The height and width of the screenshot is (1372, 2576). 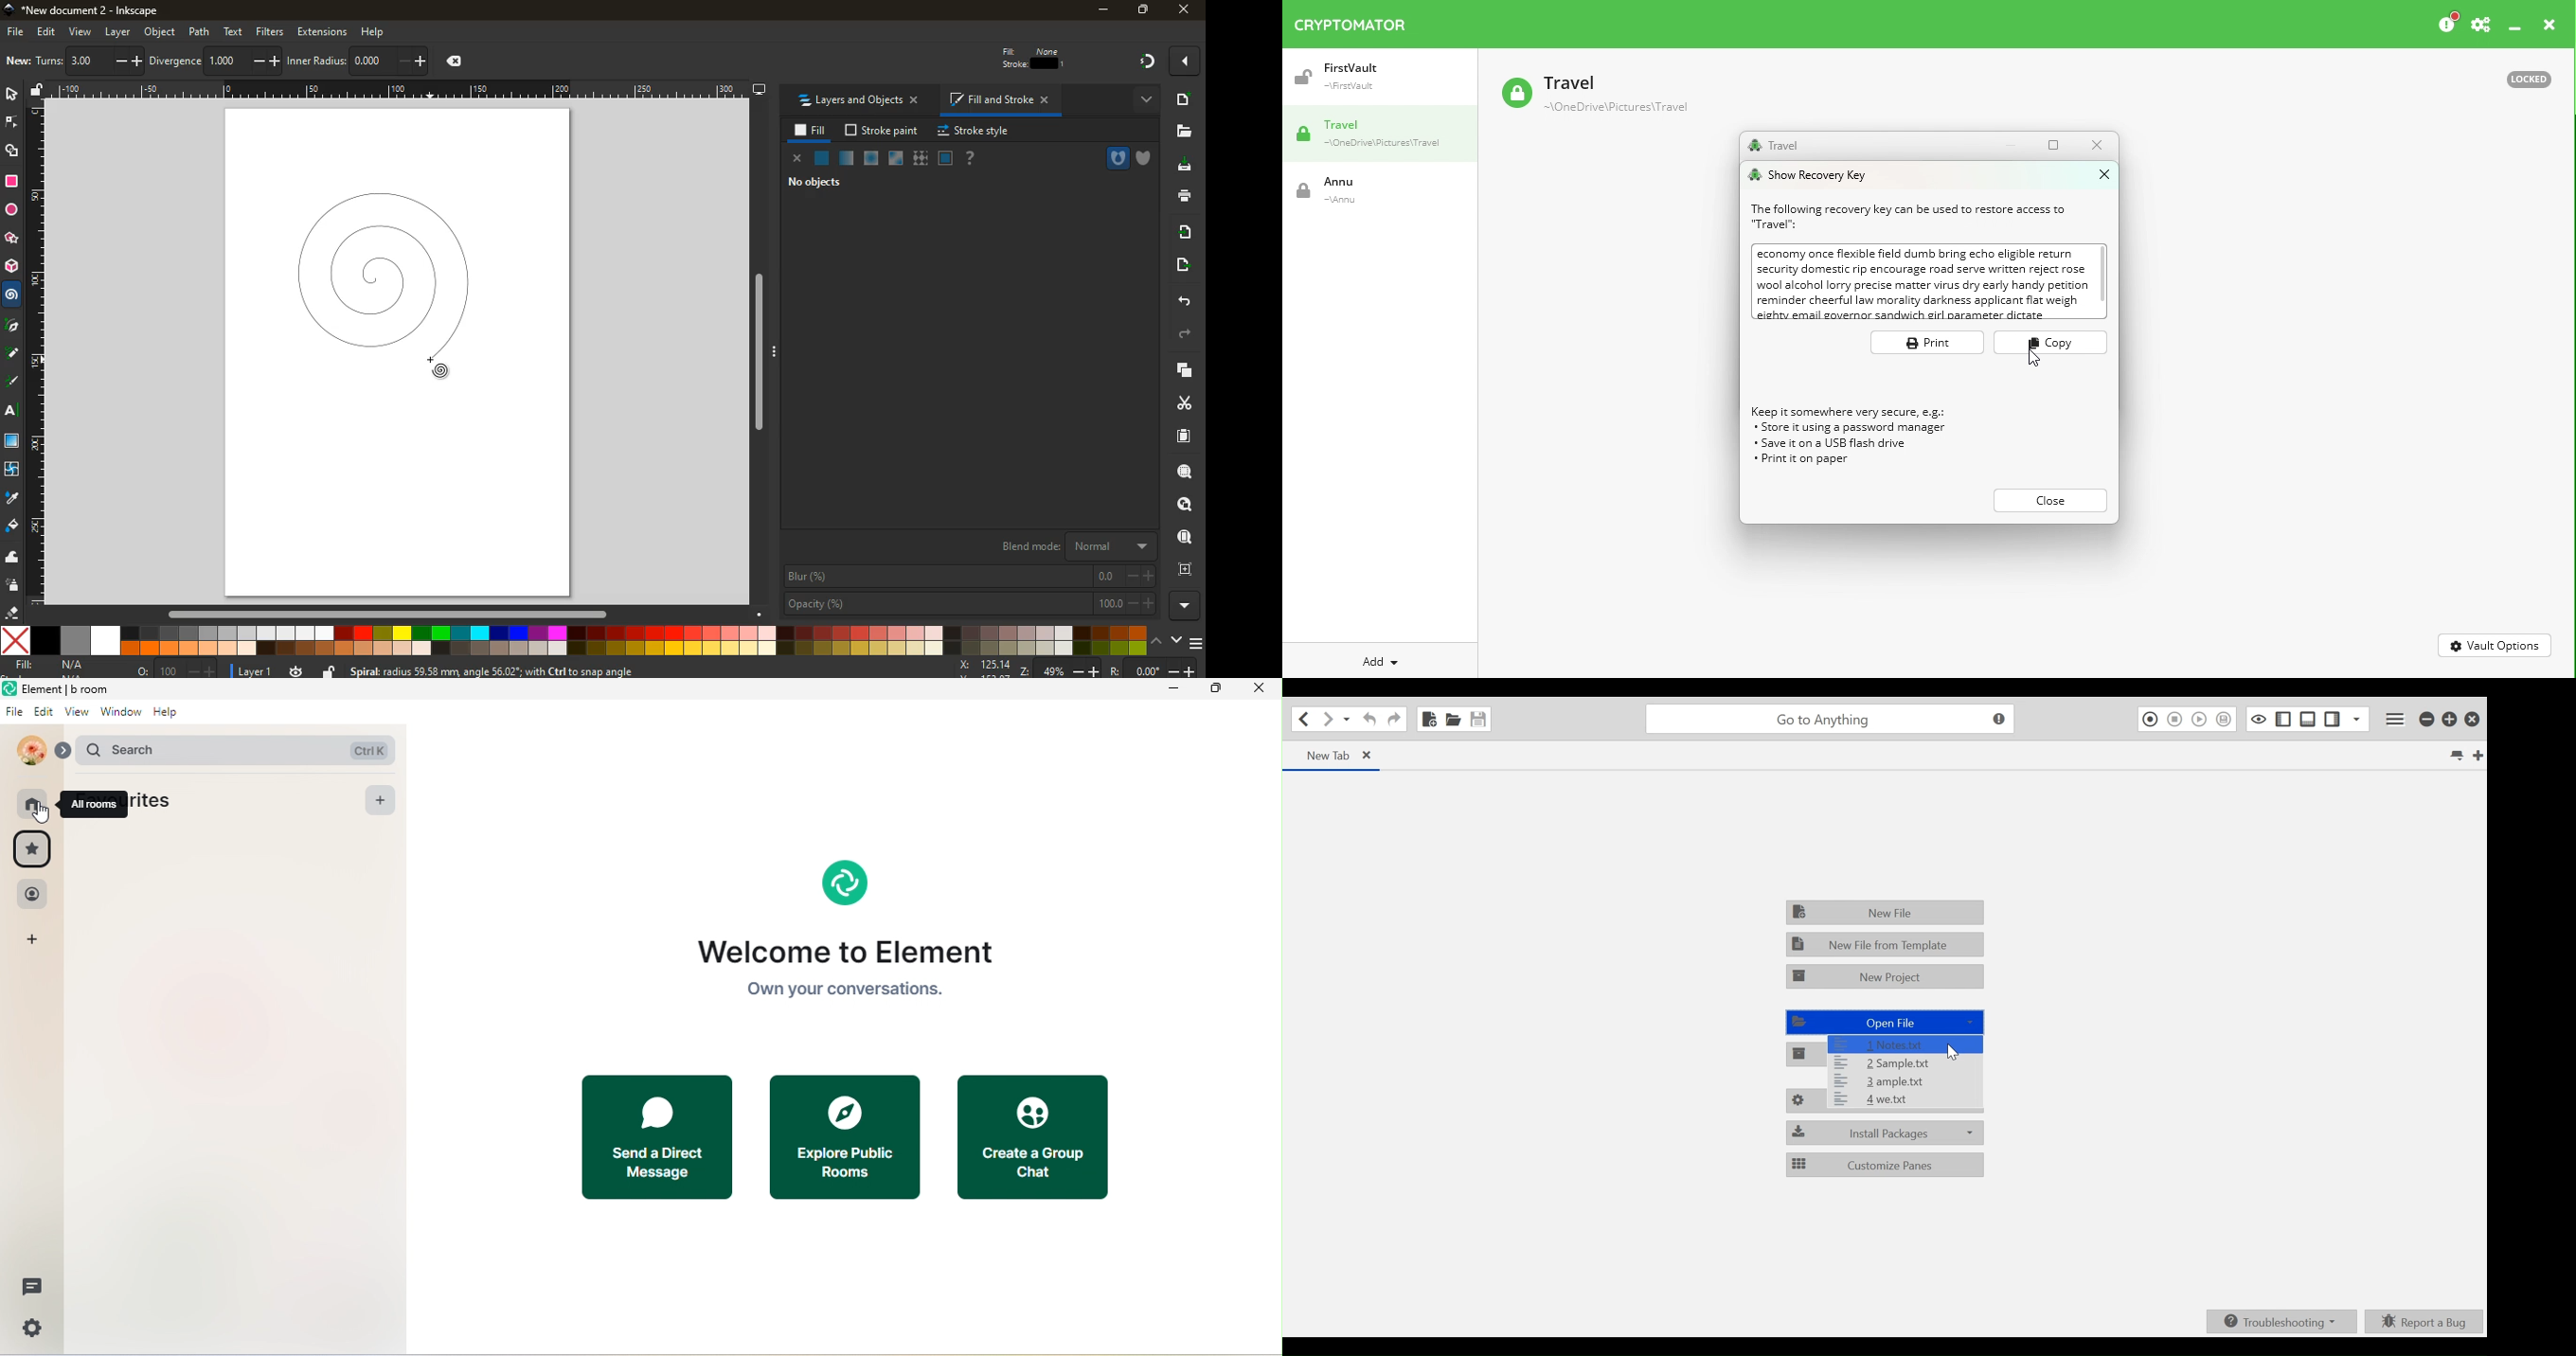 I want to click on frame, so click(x=1184, y=571).